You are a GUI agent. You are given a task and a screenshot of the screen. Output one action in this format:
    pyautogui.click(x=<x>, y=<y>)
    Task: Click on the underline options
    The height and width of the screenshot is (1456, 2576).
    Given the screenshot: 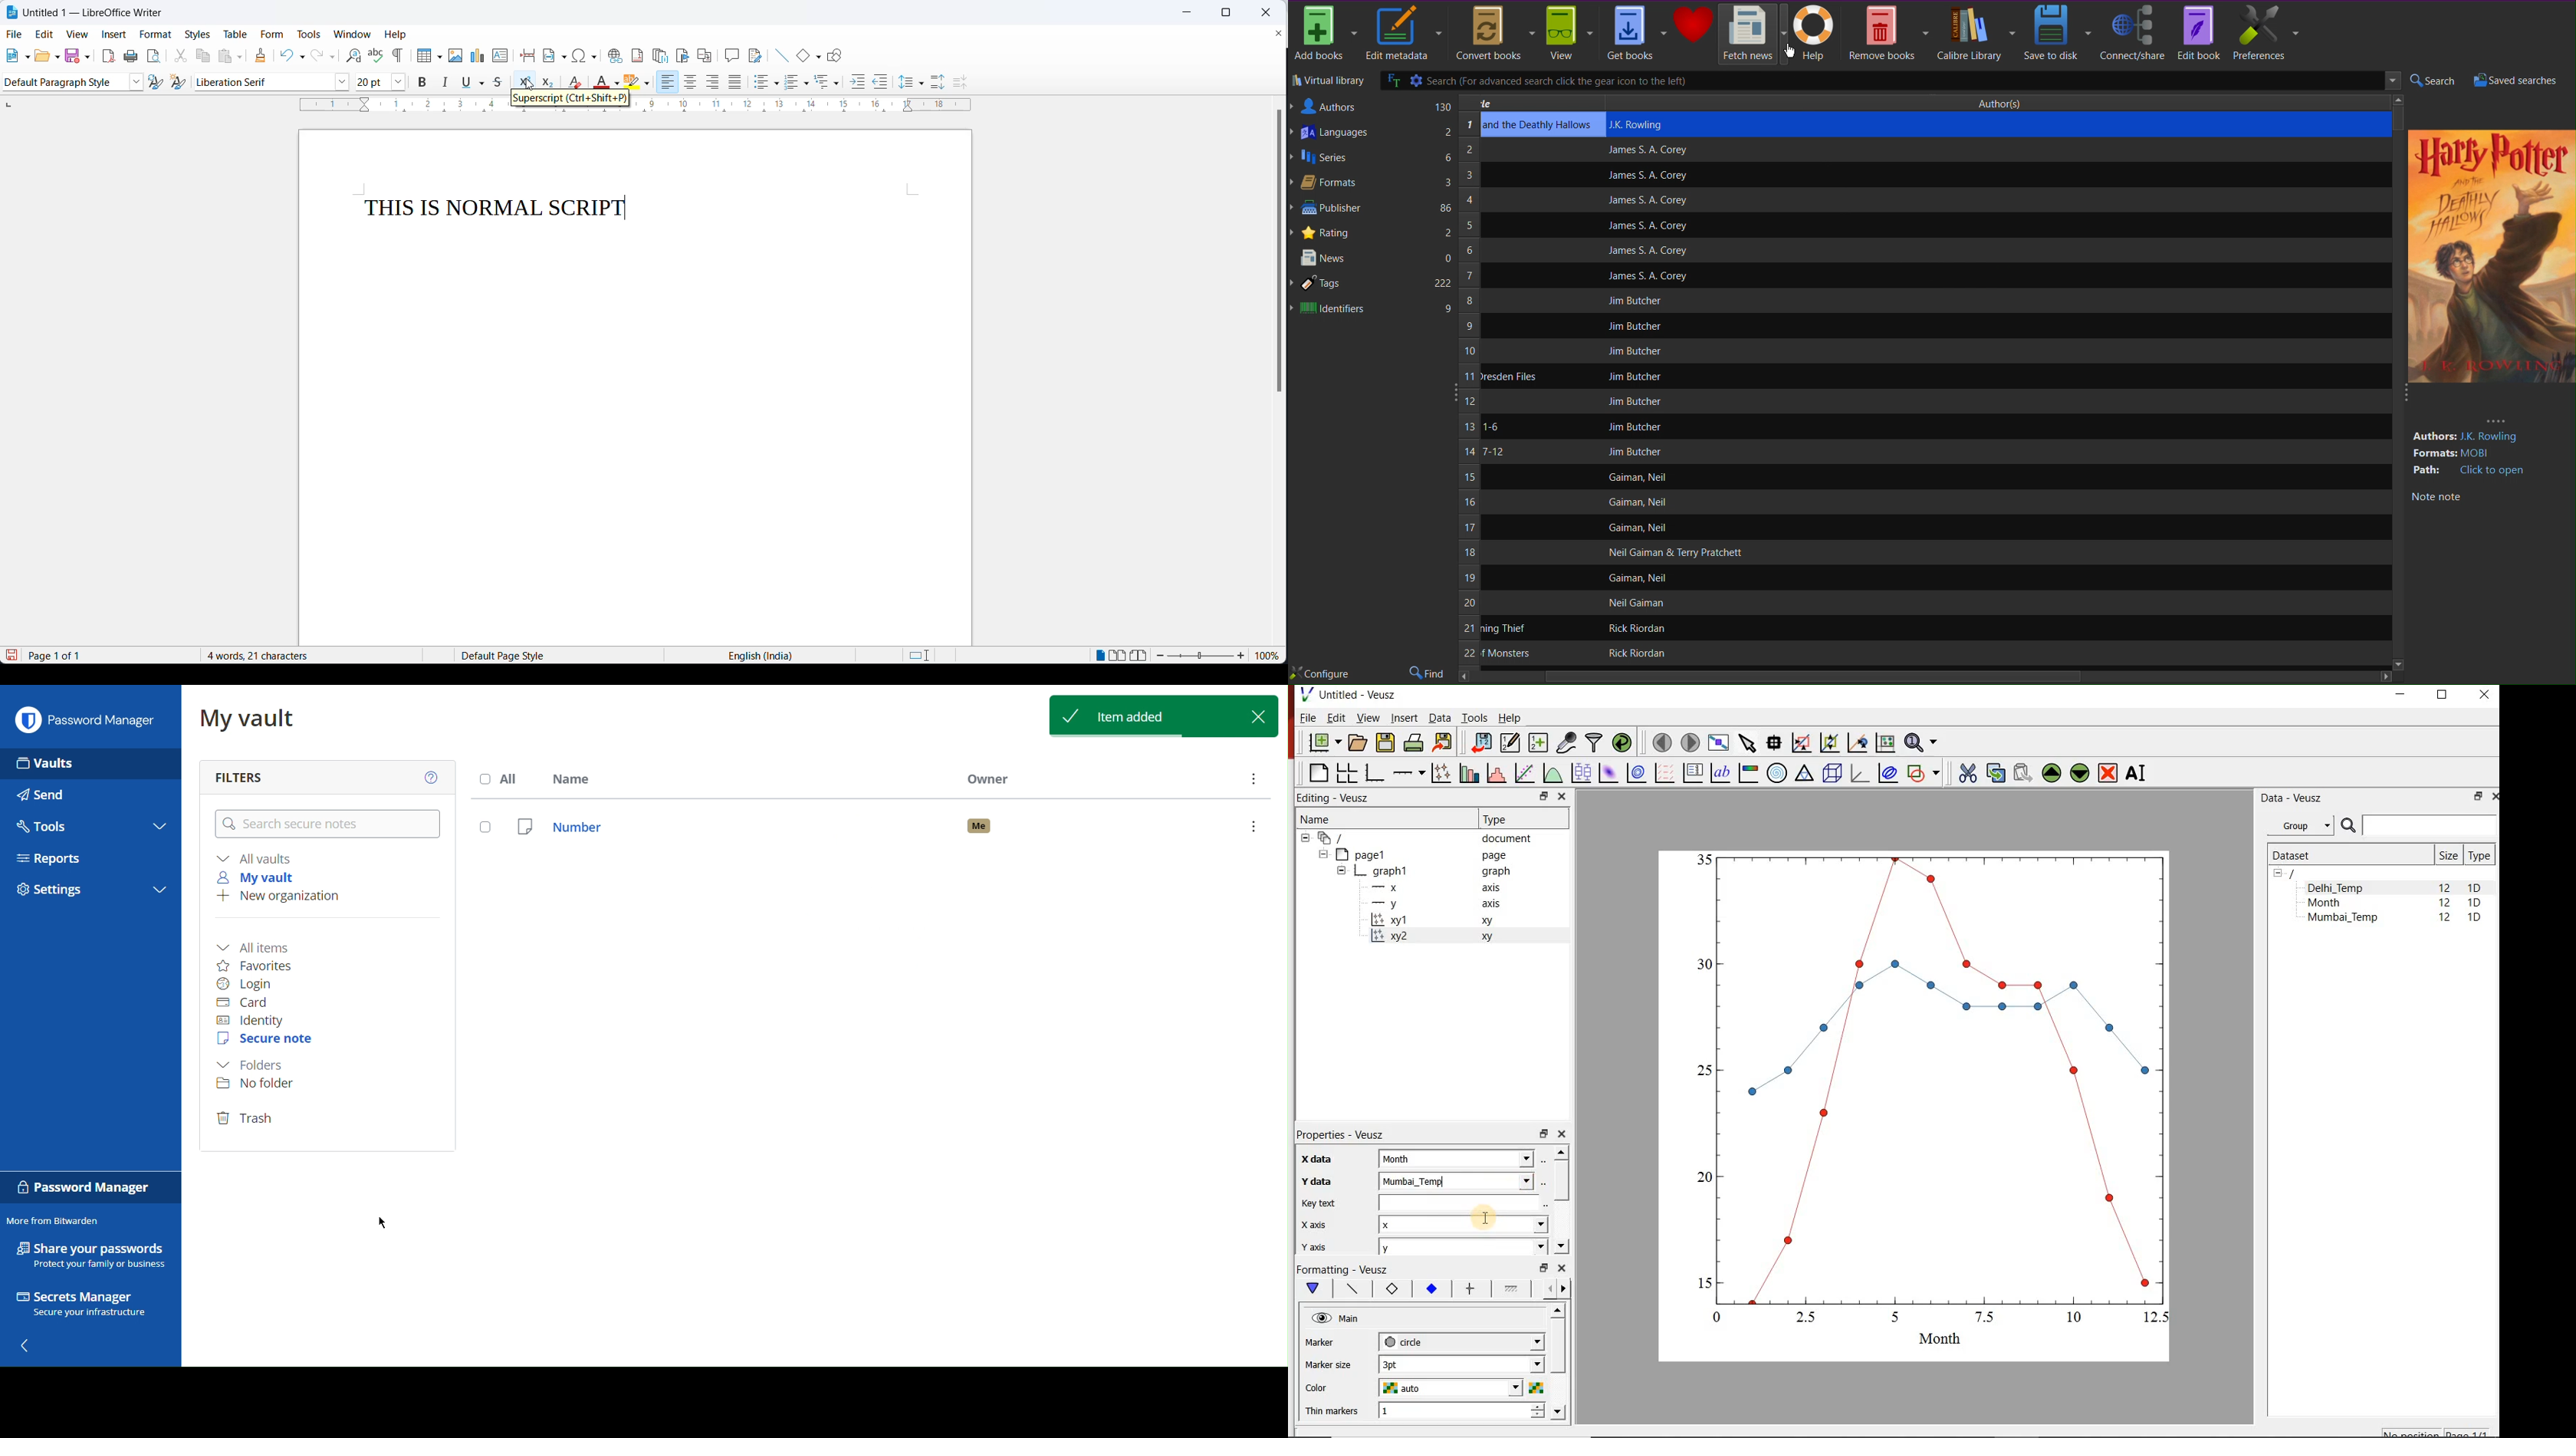 What is the action you would take?
    pyautogui.click(x=485, y=83)
    